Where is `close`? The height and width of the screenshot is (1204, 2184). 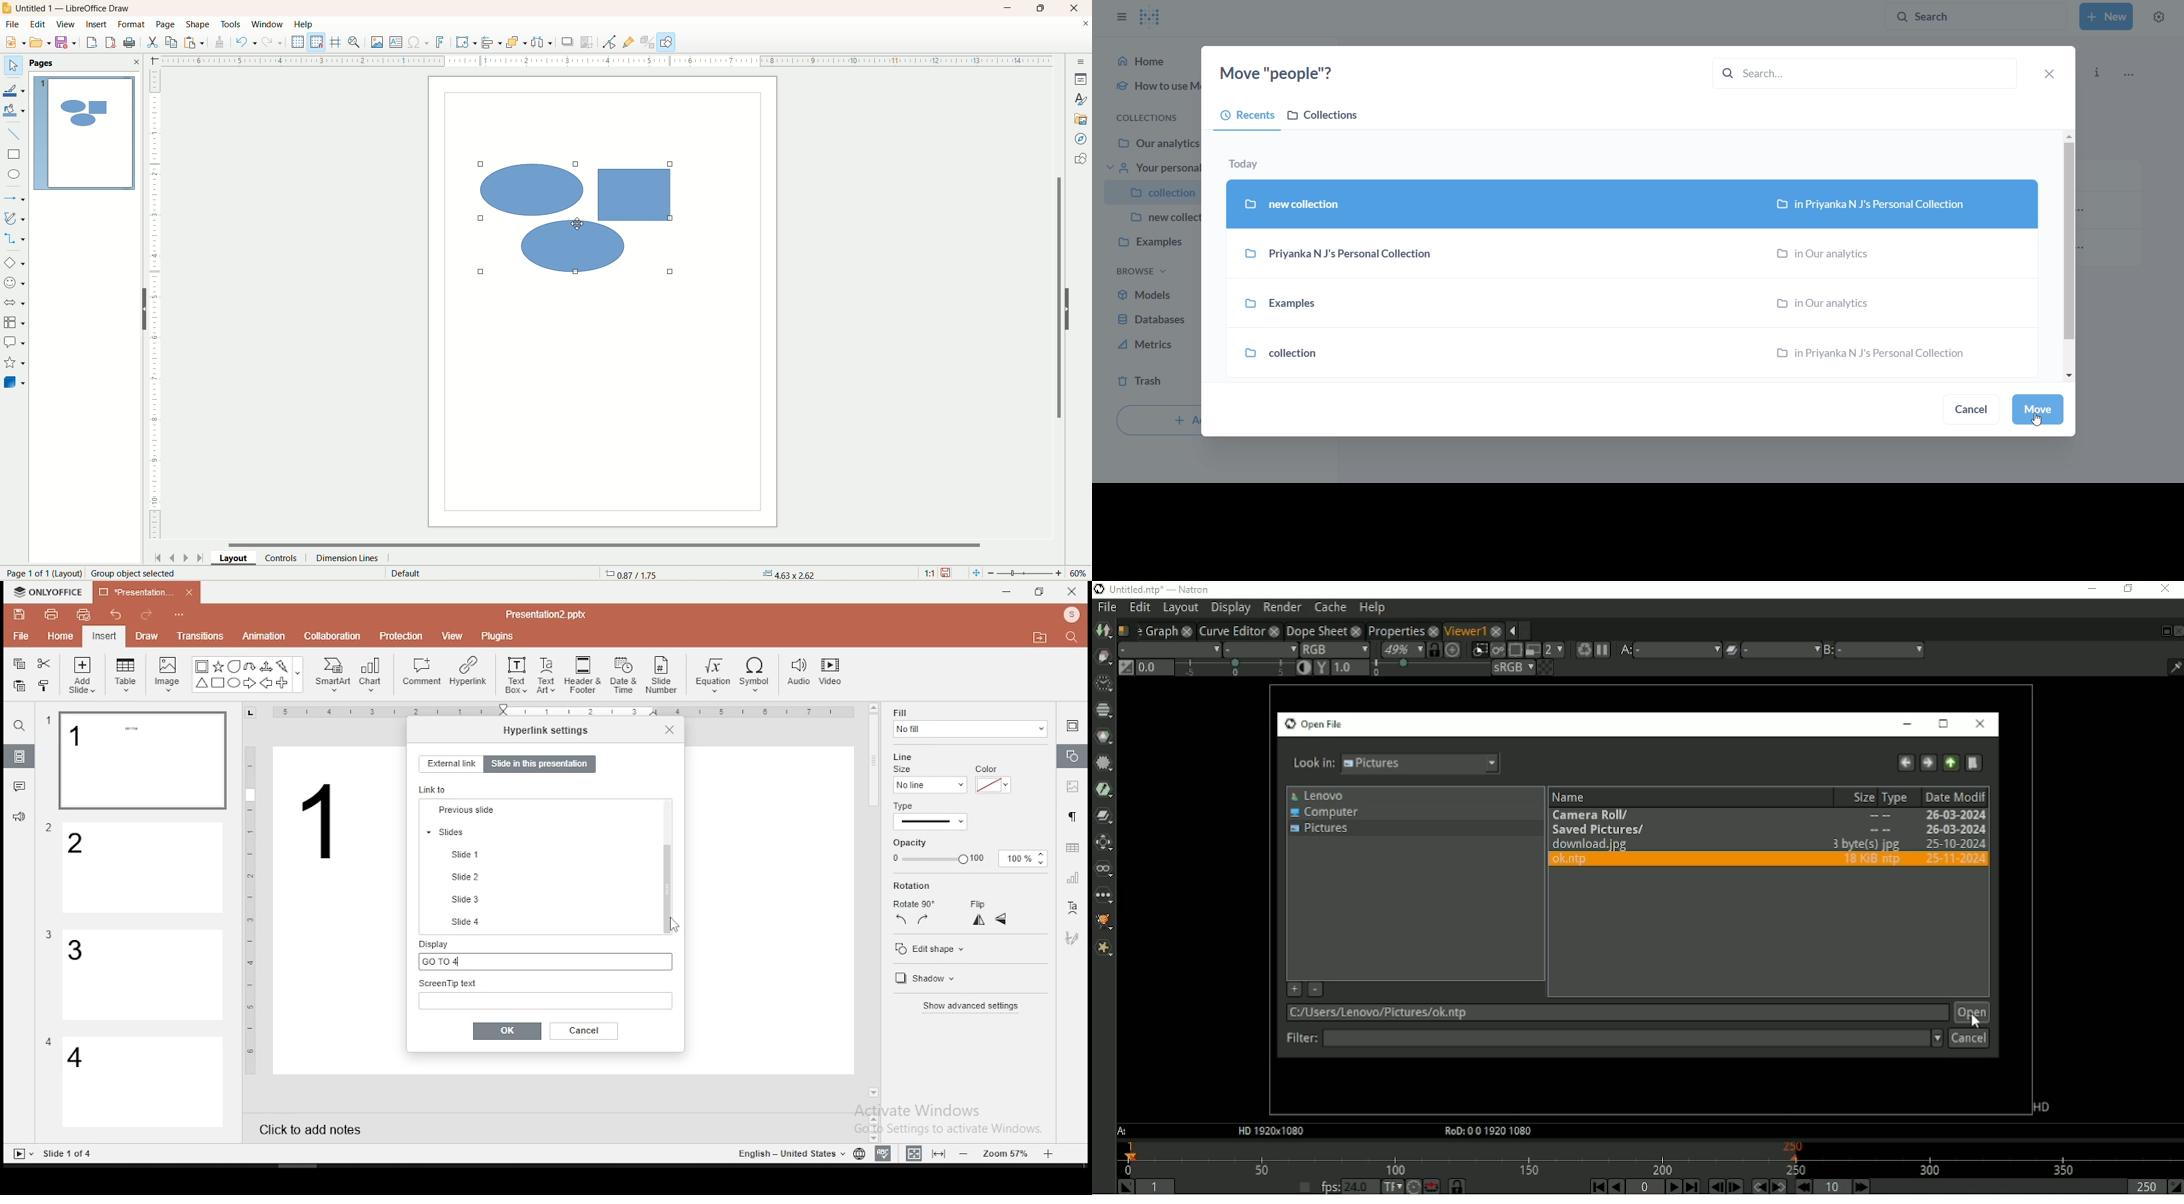
close is located at coordinates (1496, 629).